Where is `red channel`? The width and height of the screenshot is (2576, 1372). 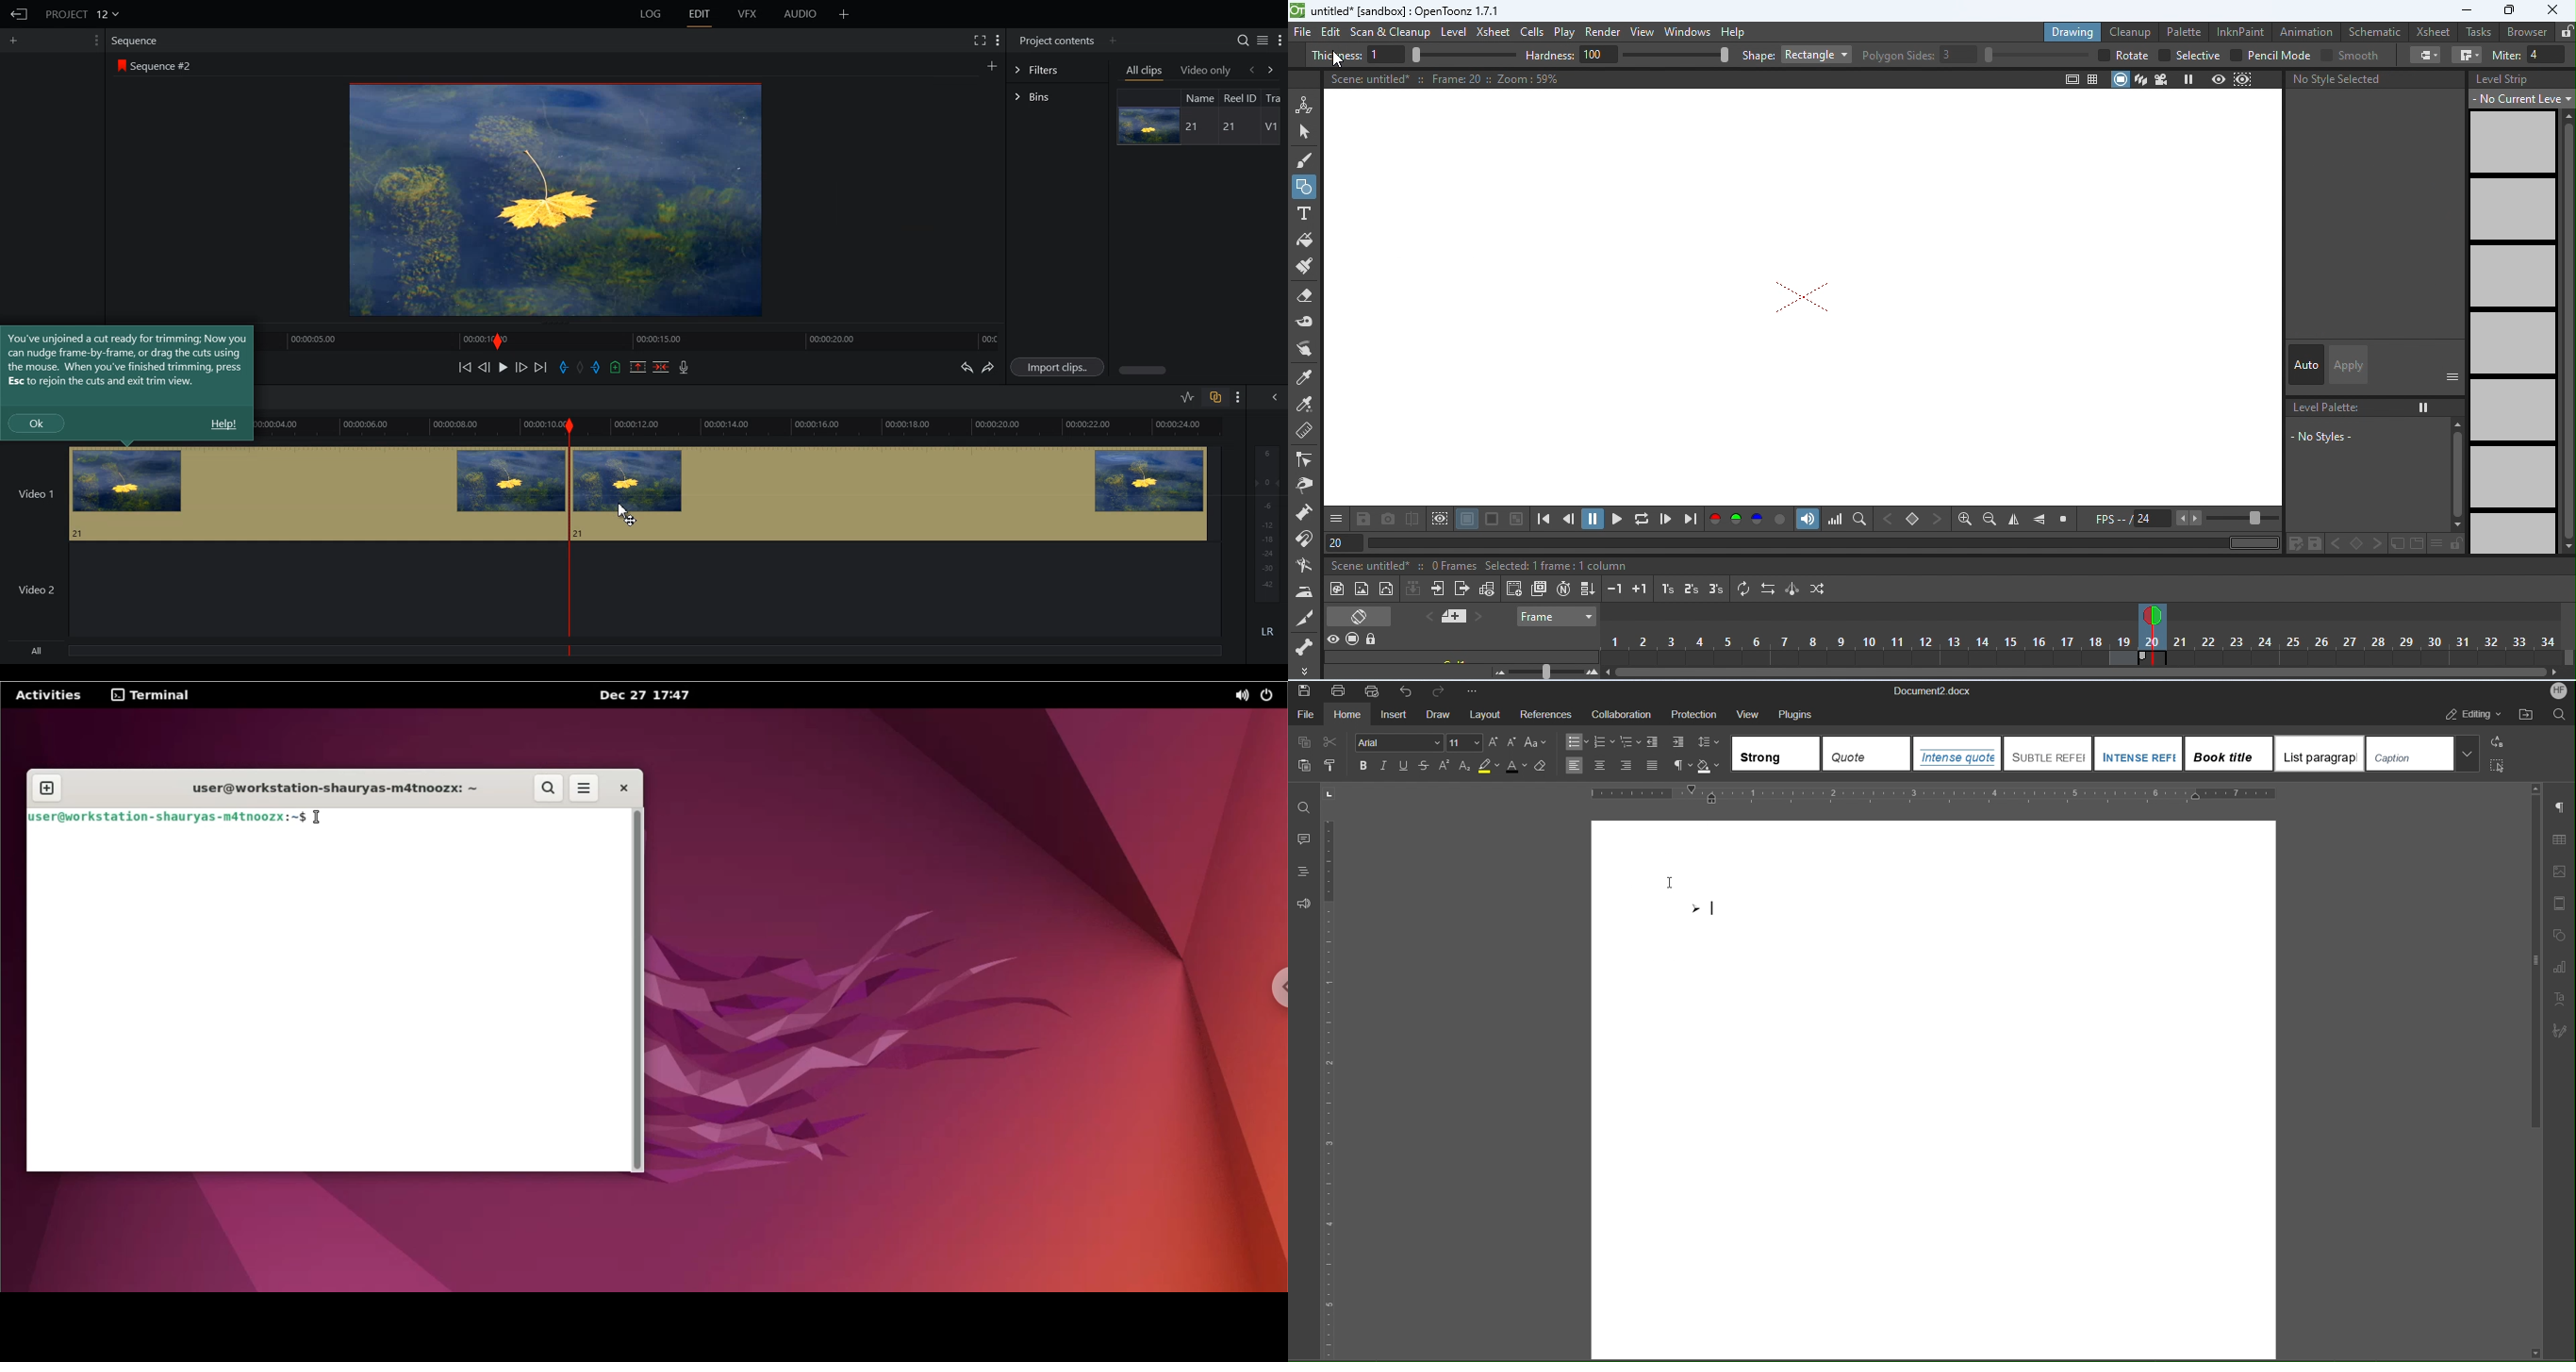 red channel is located at coordinates (1714, 520).